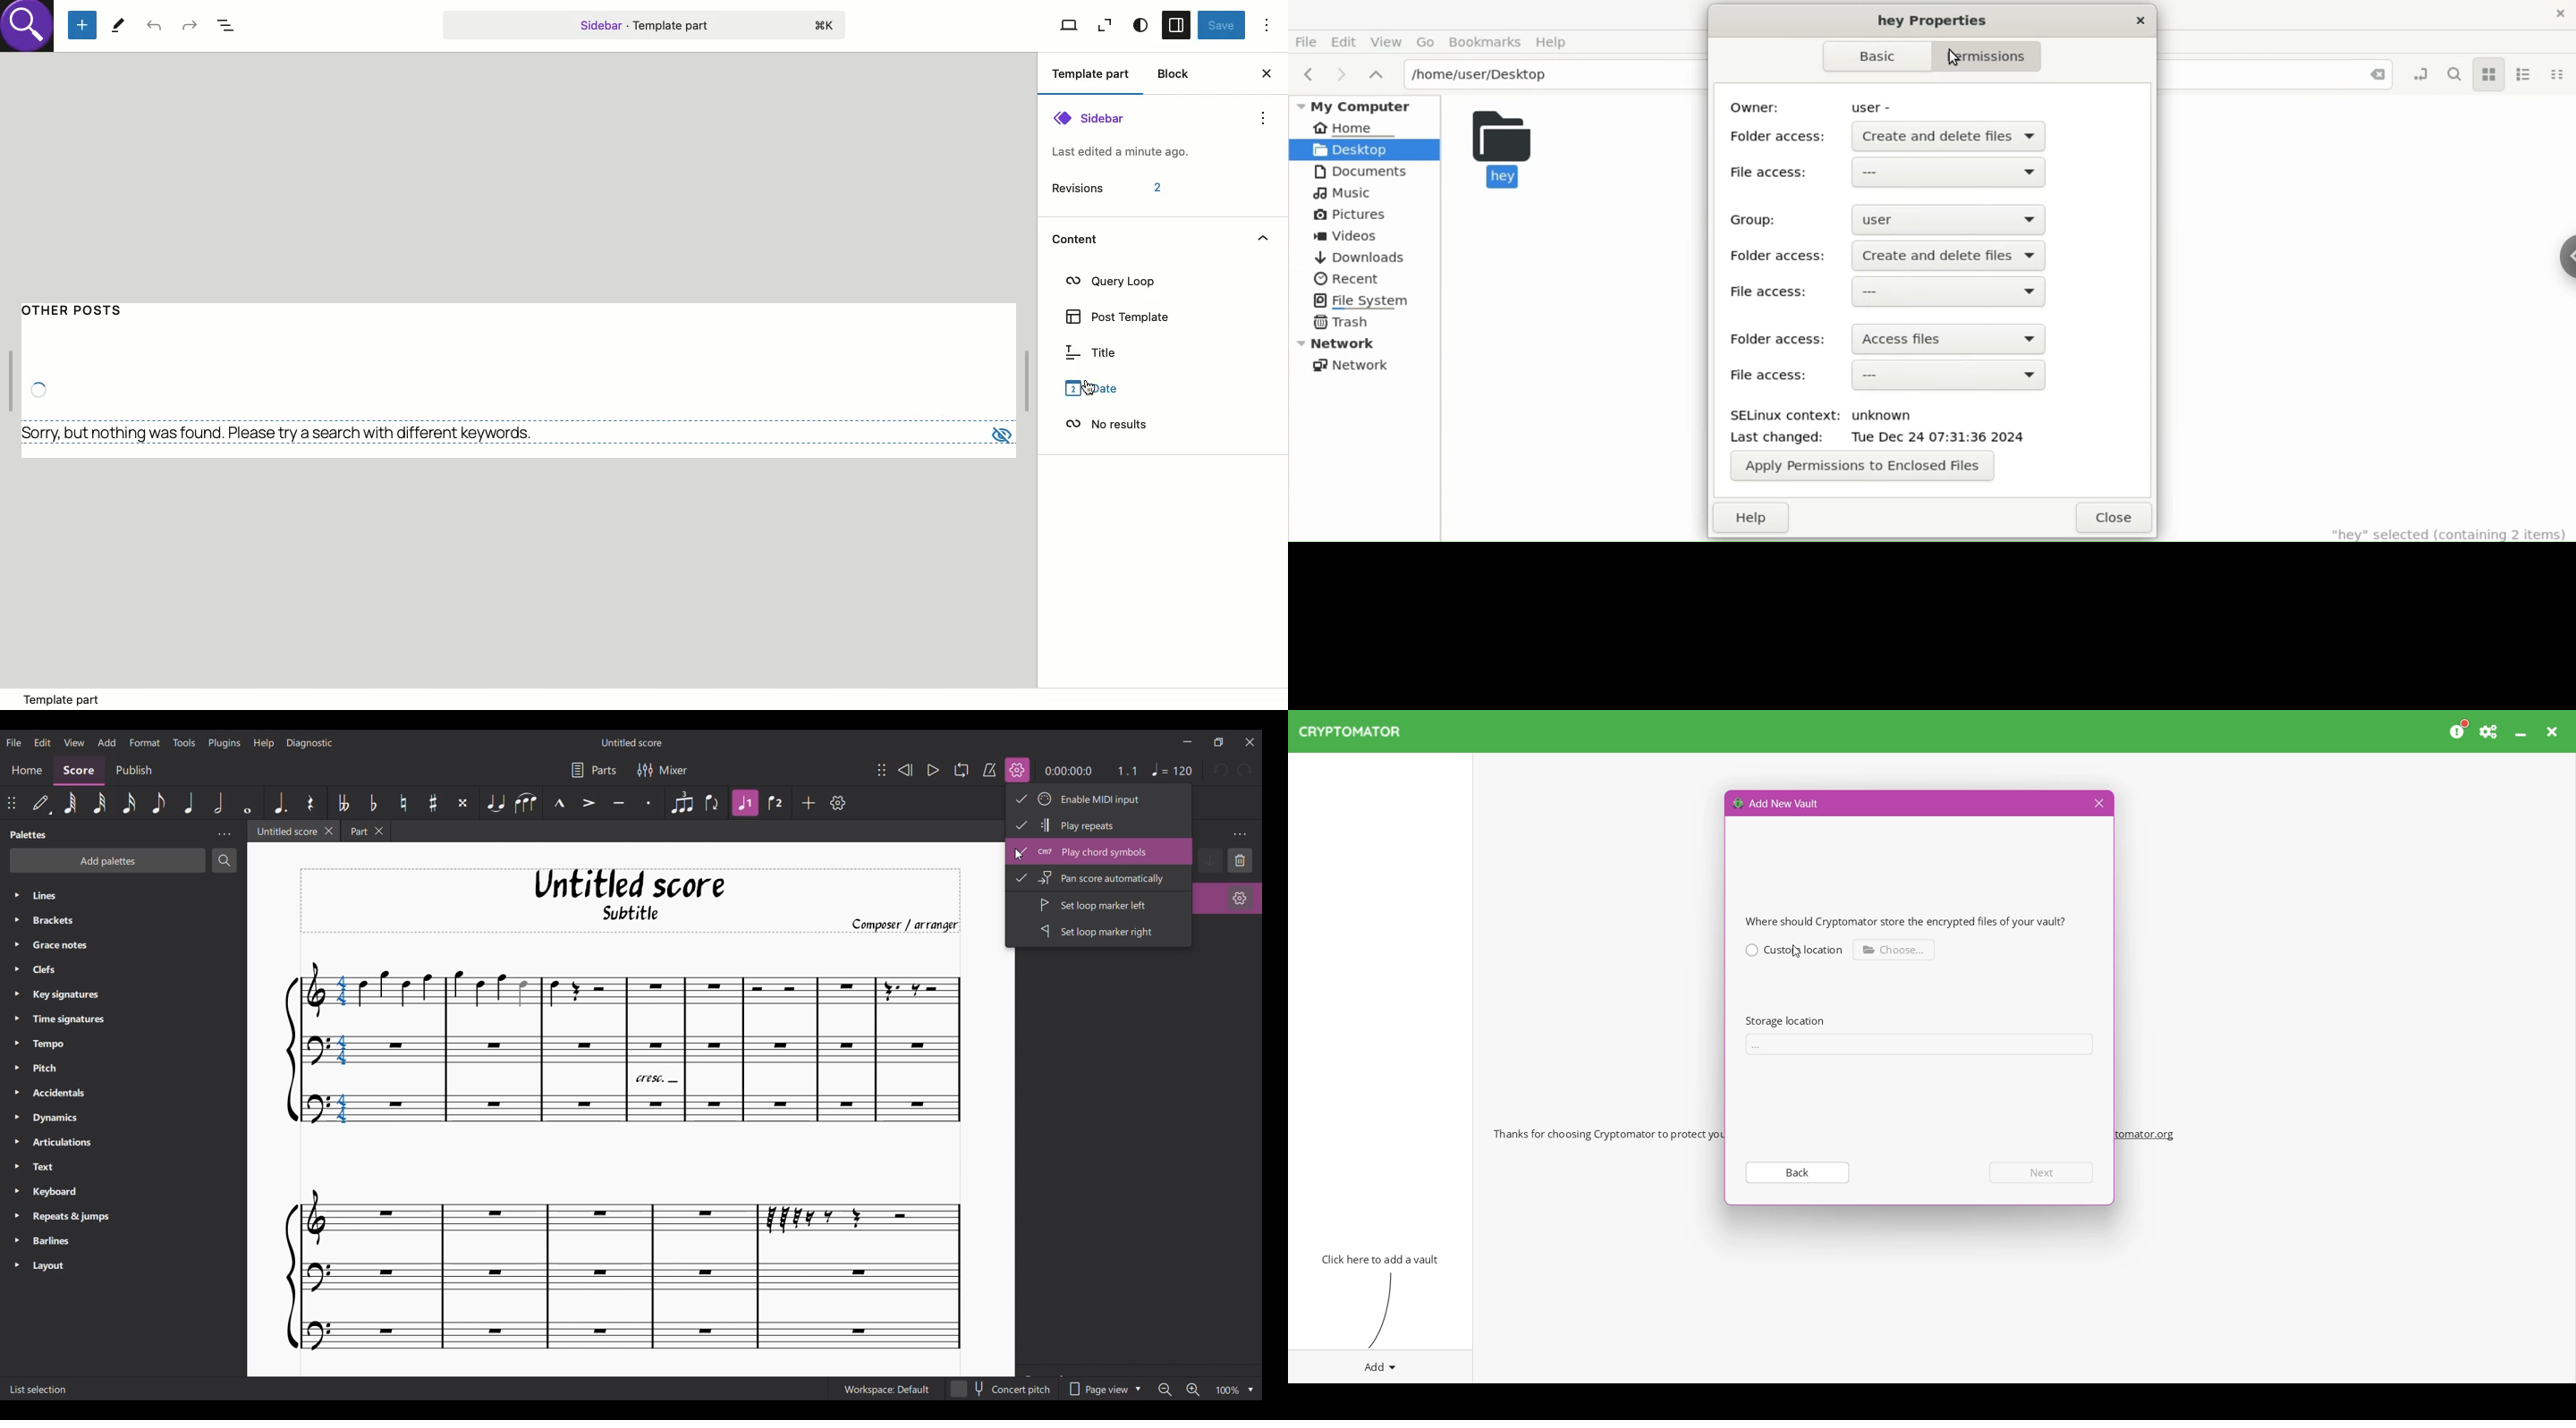 The image size is (2576, 1428). I want to click on Palette list, so click(136, 1080).